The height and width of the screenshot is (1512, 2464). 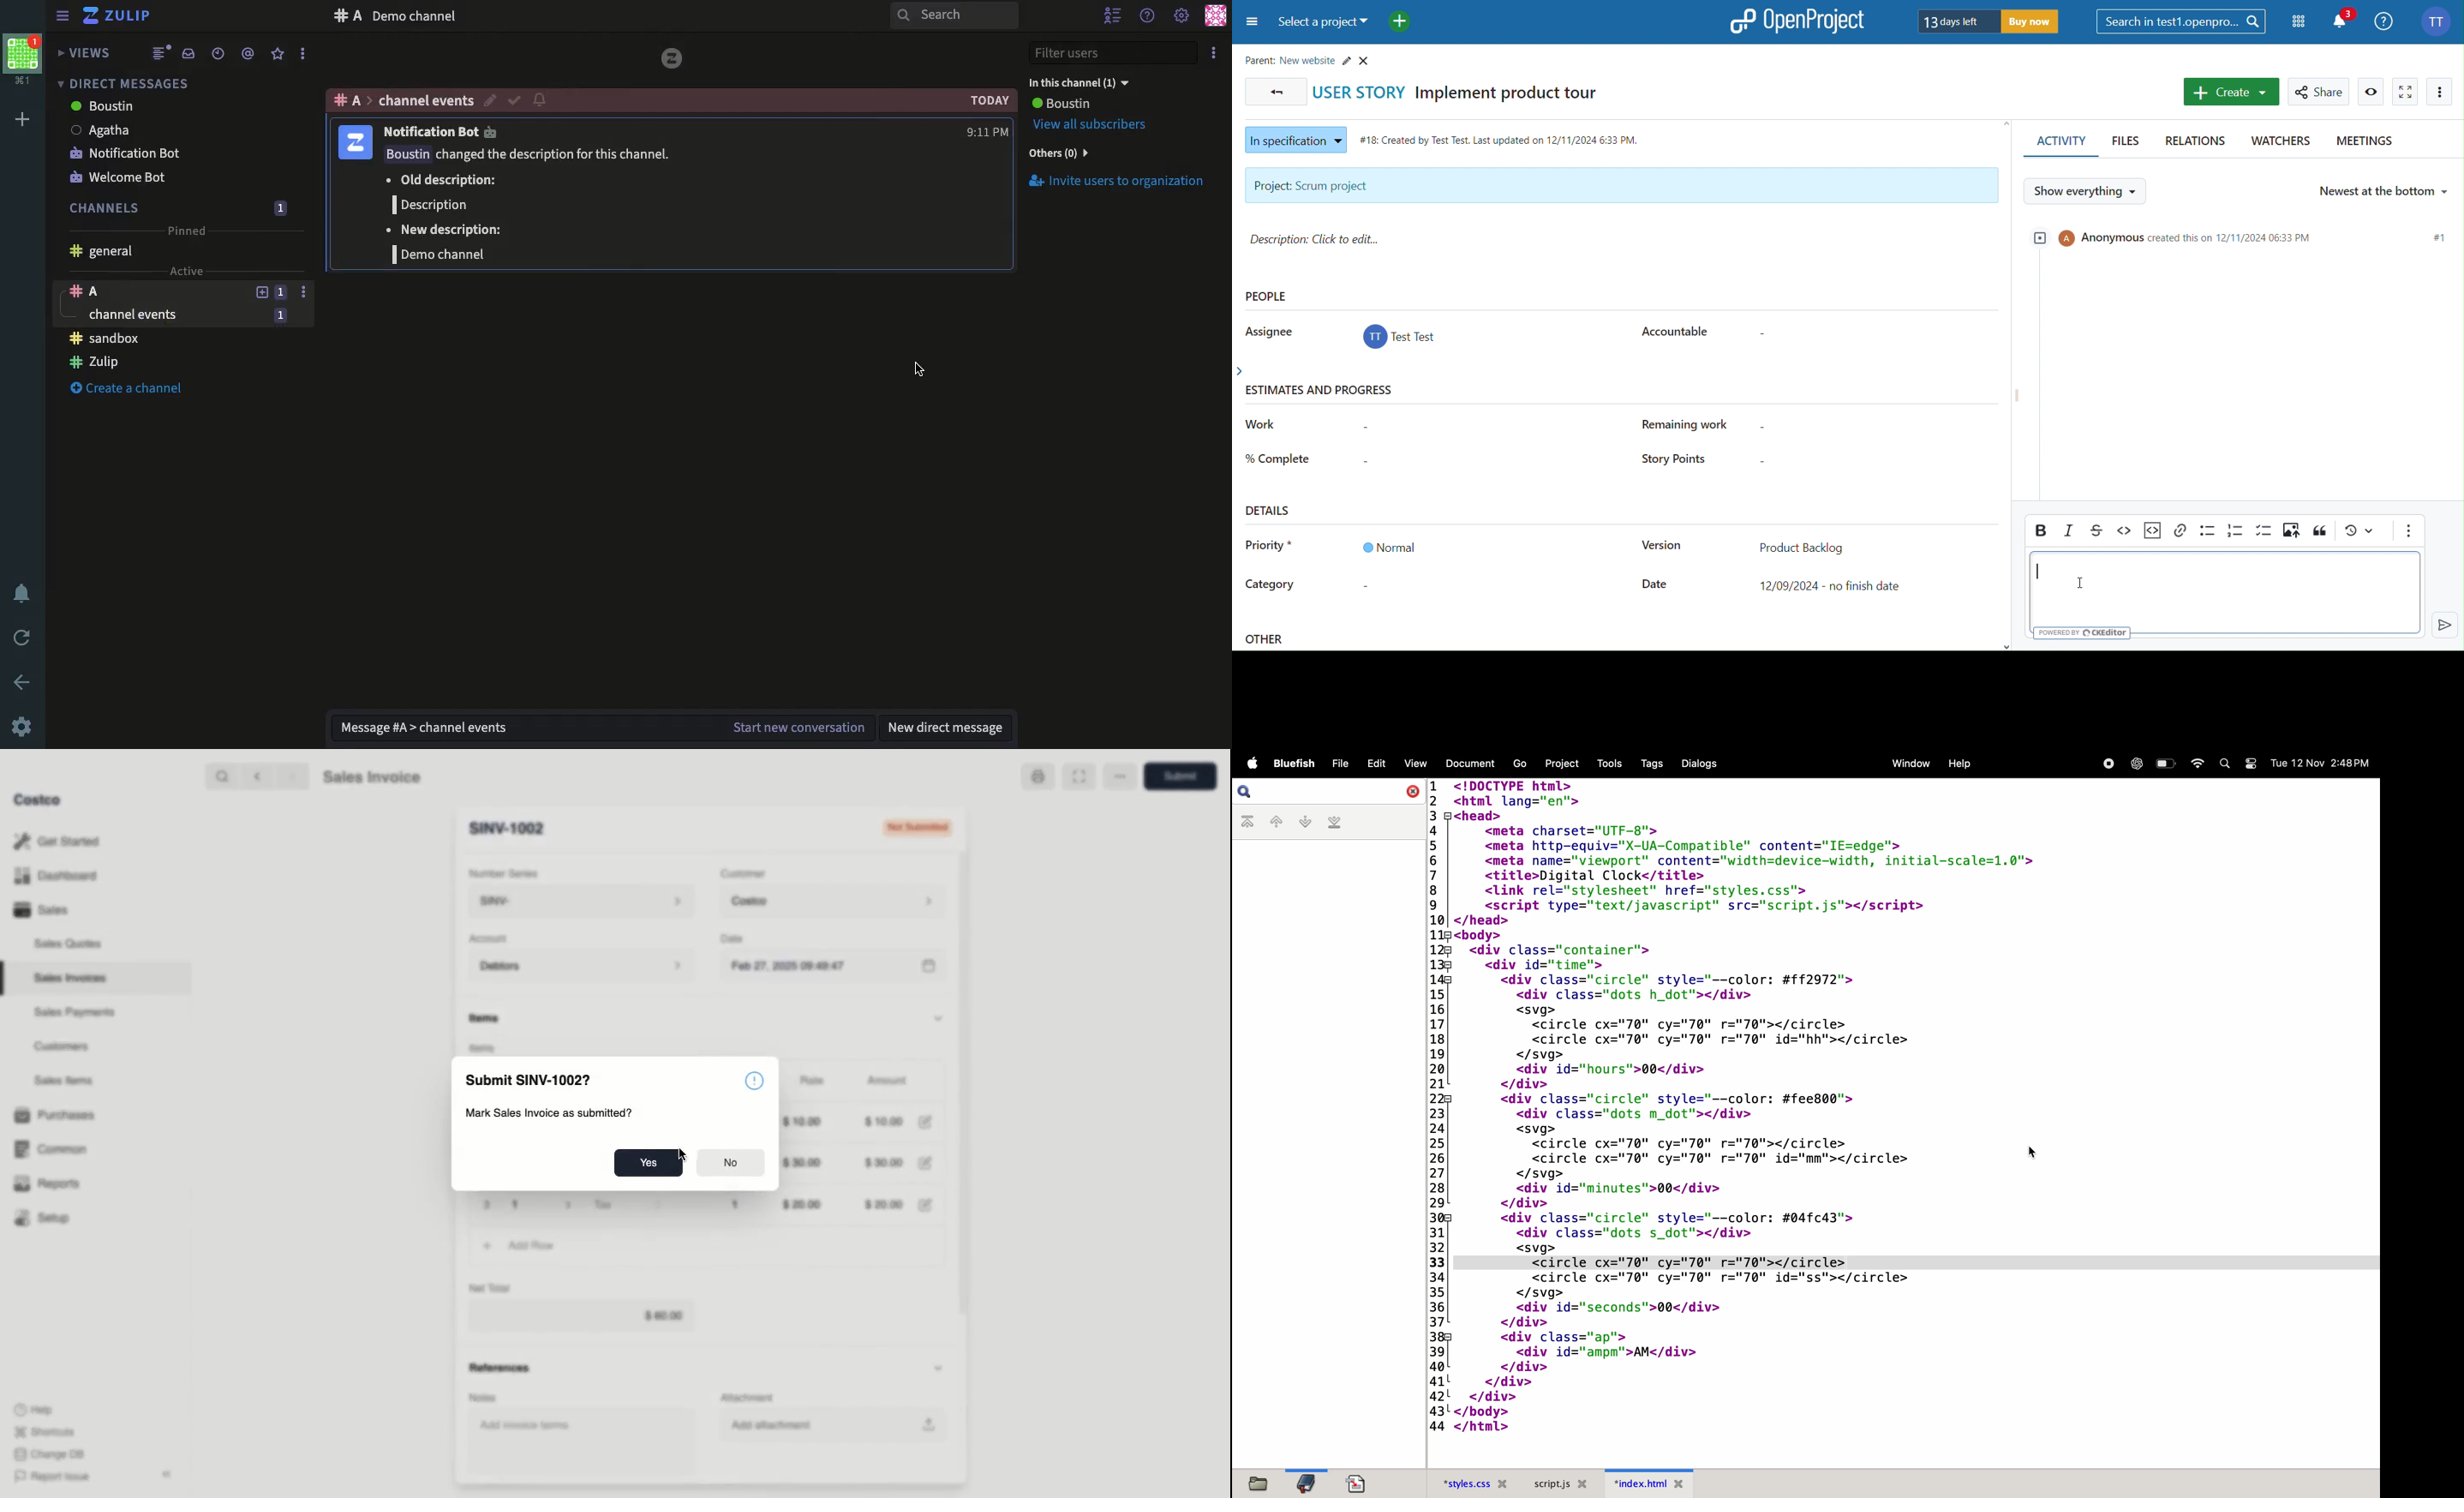 I want to click on Views, so click(x=87, y=53).